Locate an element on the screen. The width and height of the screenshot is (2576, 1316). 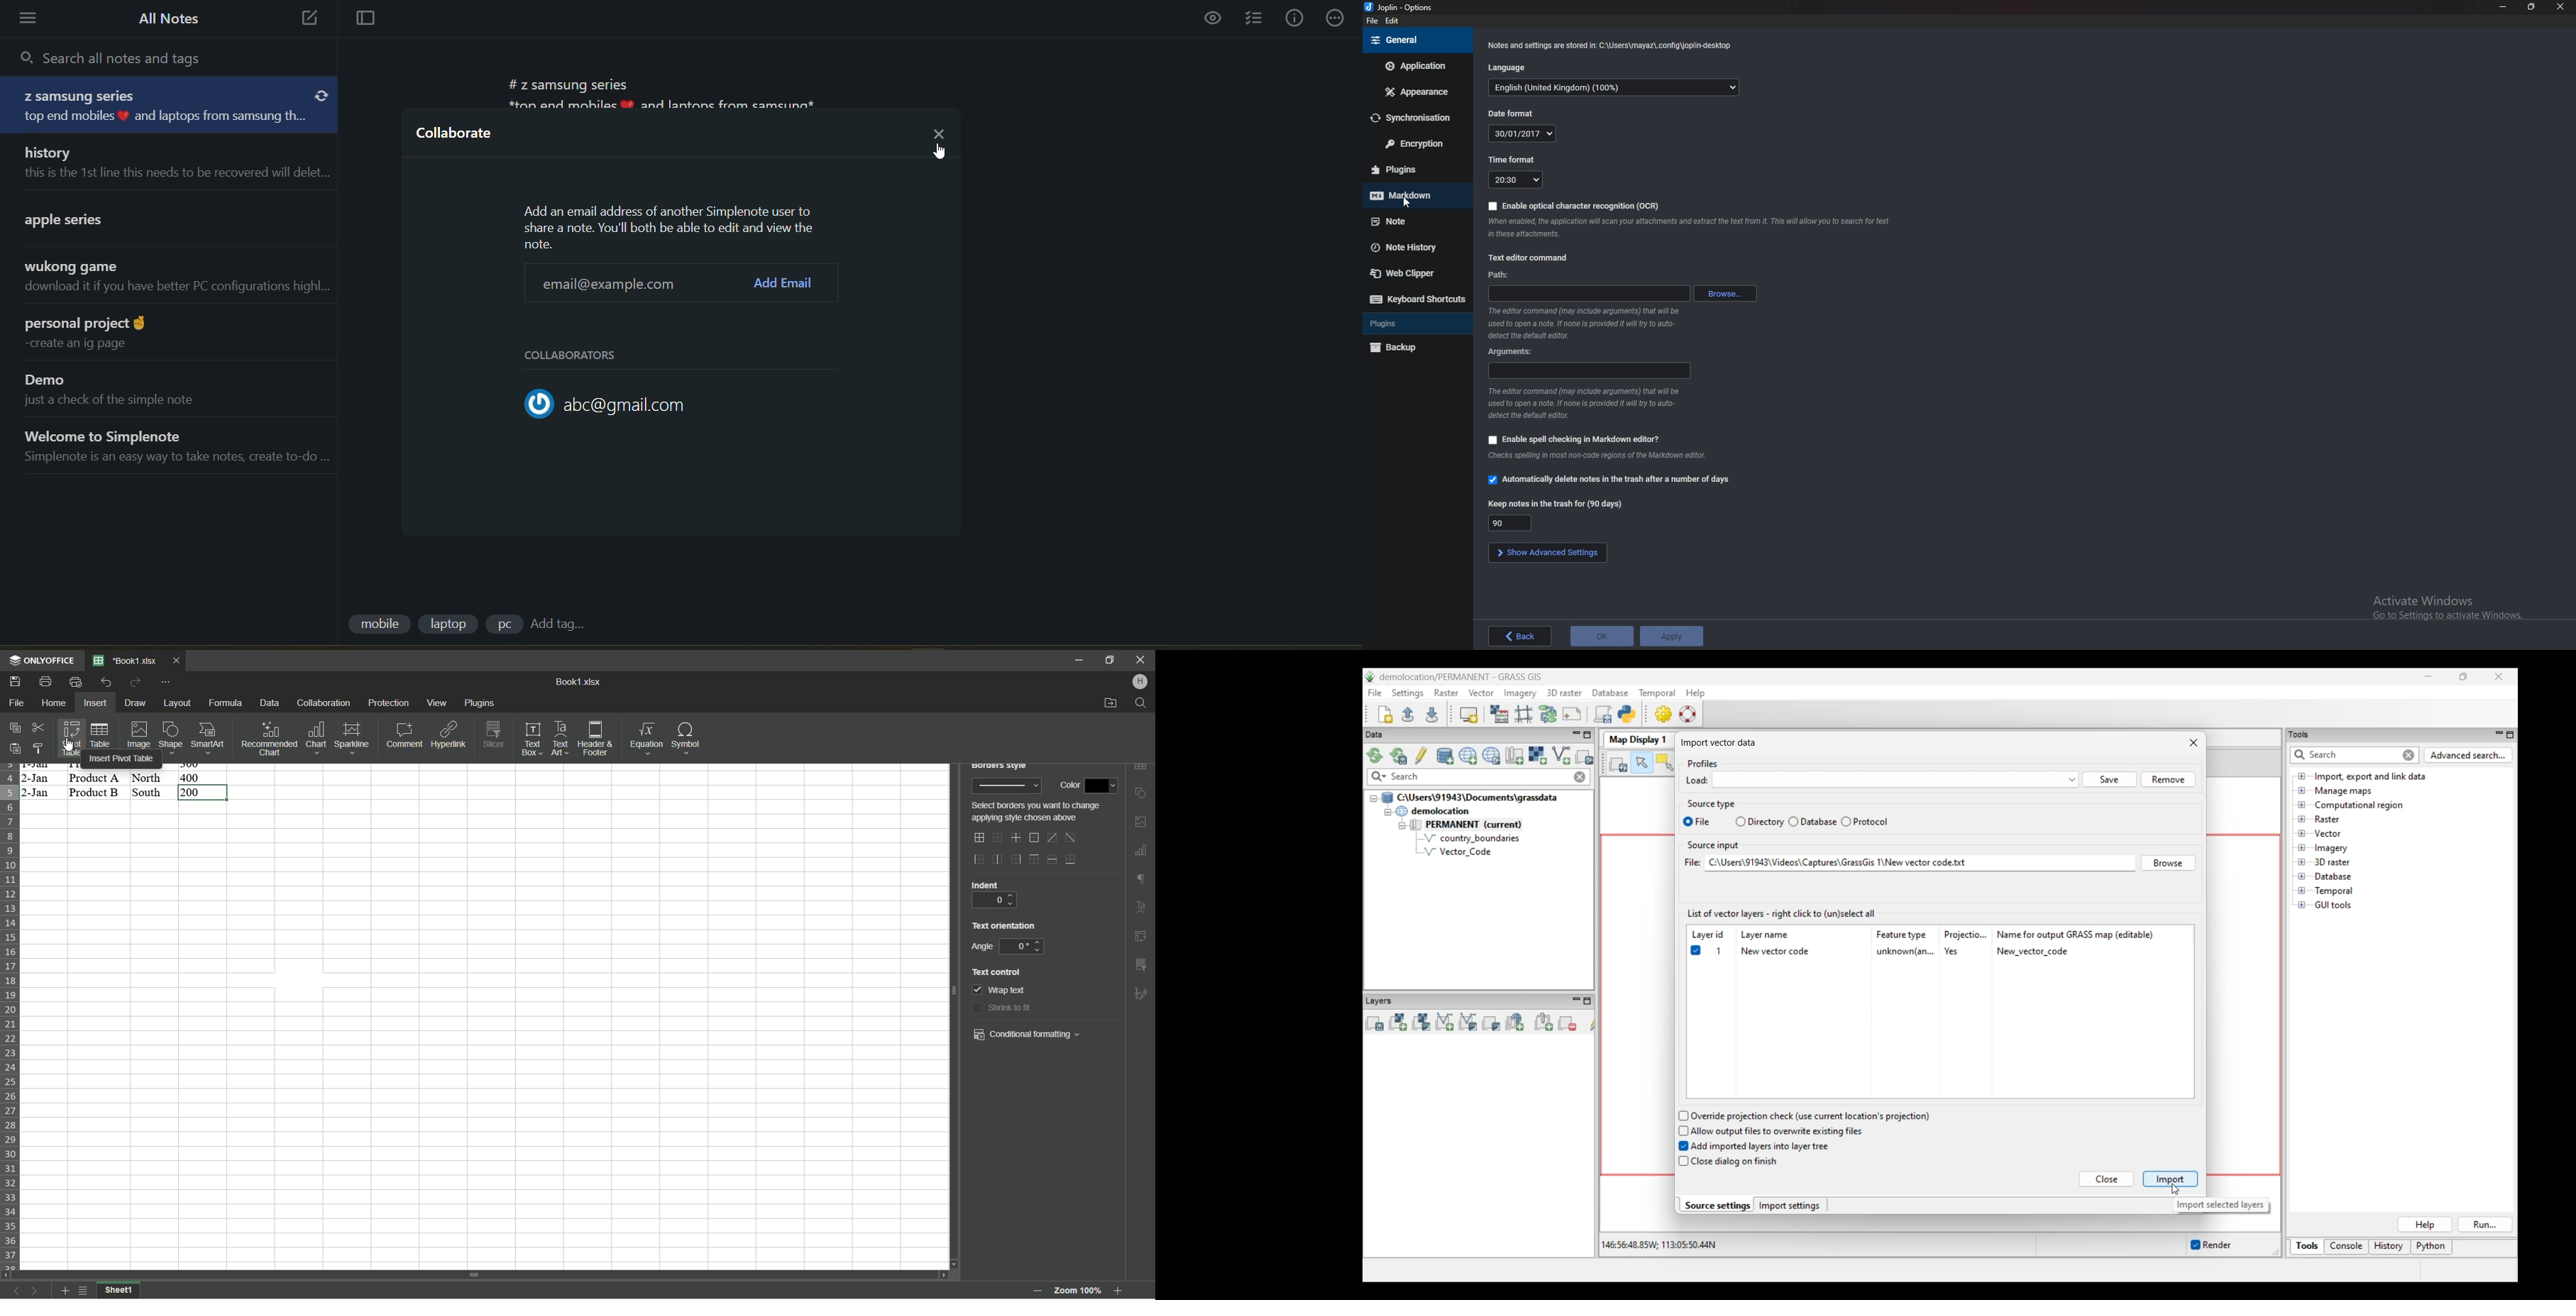
Text box is located at coordinates (532, 739).